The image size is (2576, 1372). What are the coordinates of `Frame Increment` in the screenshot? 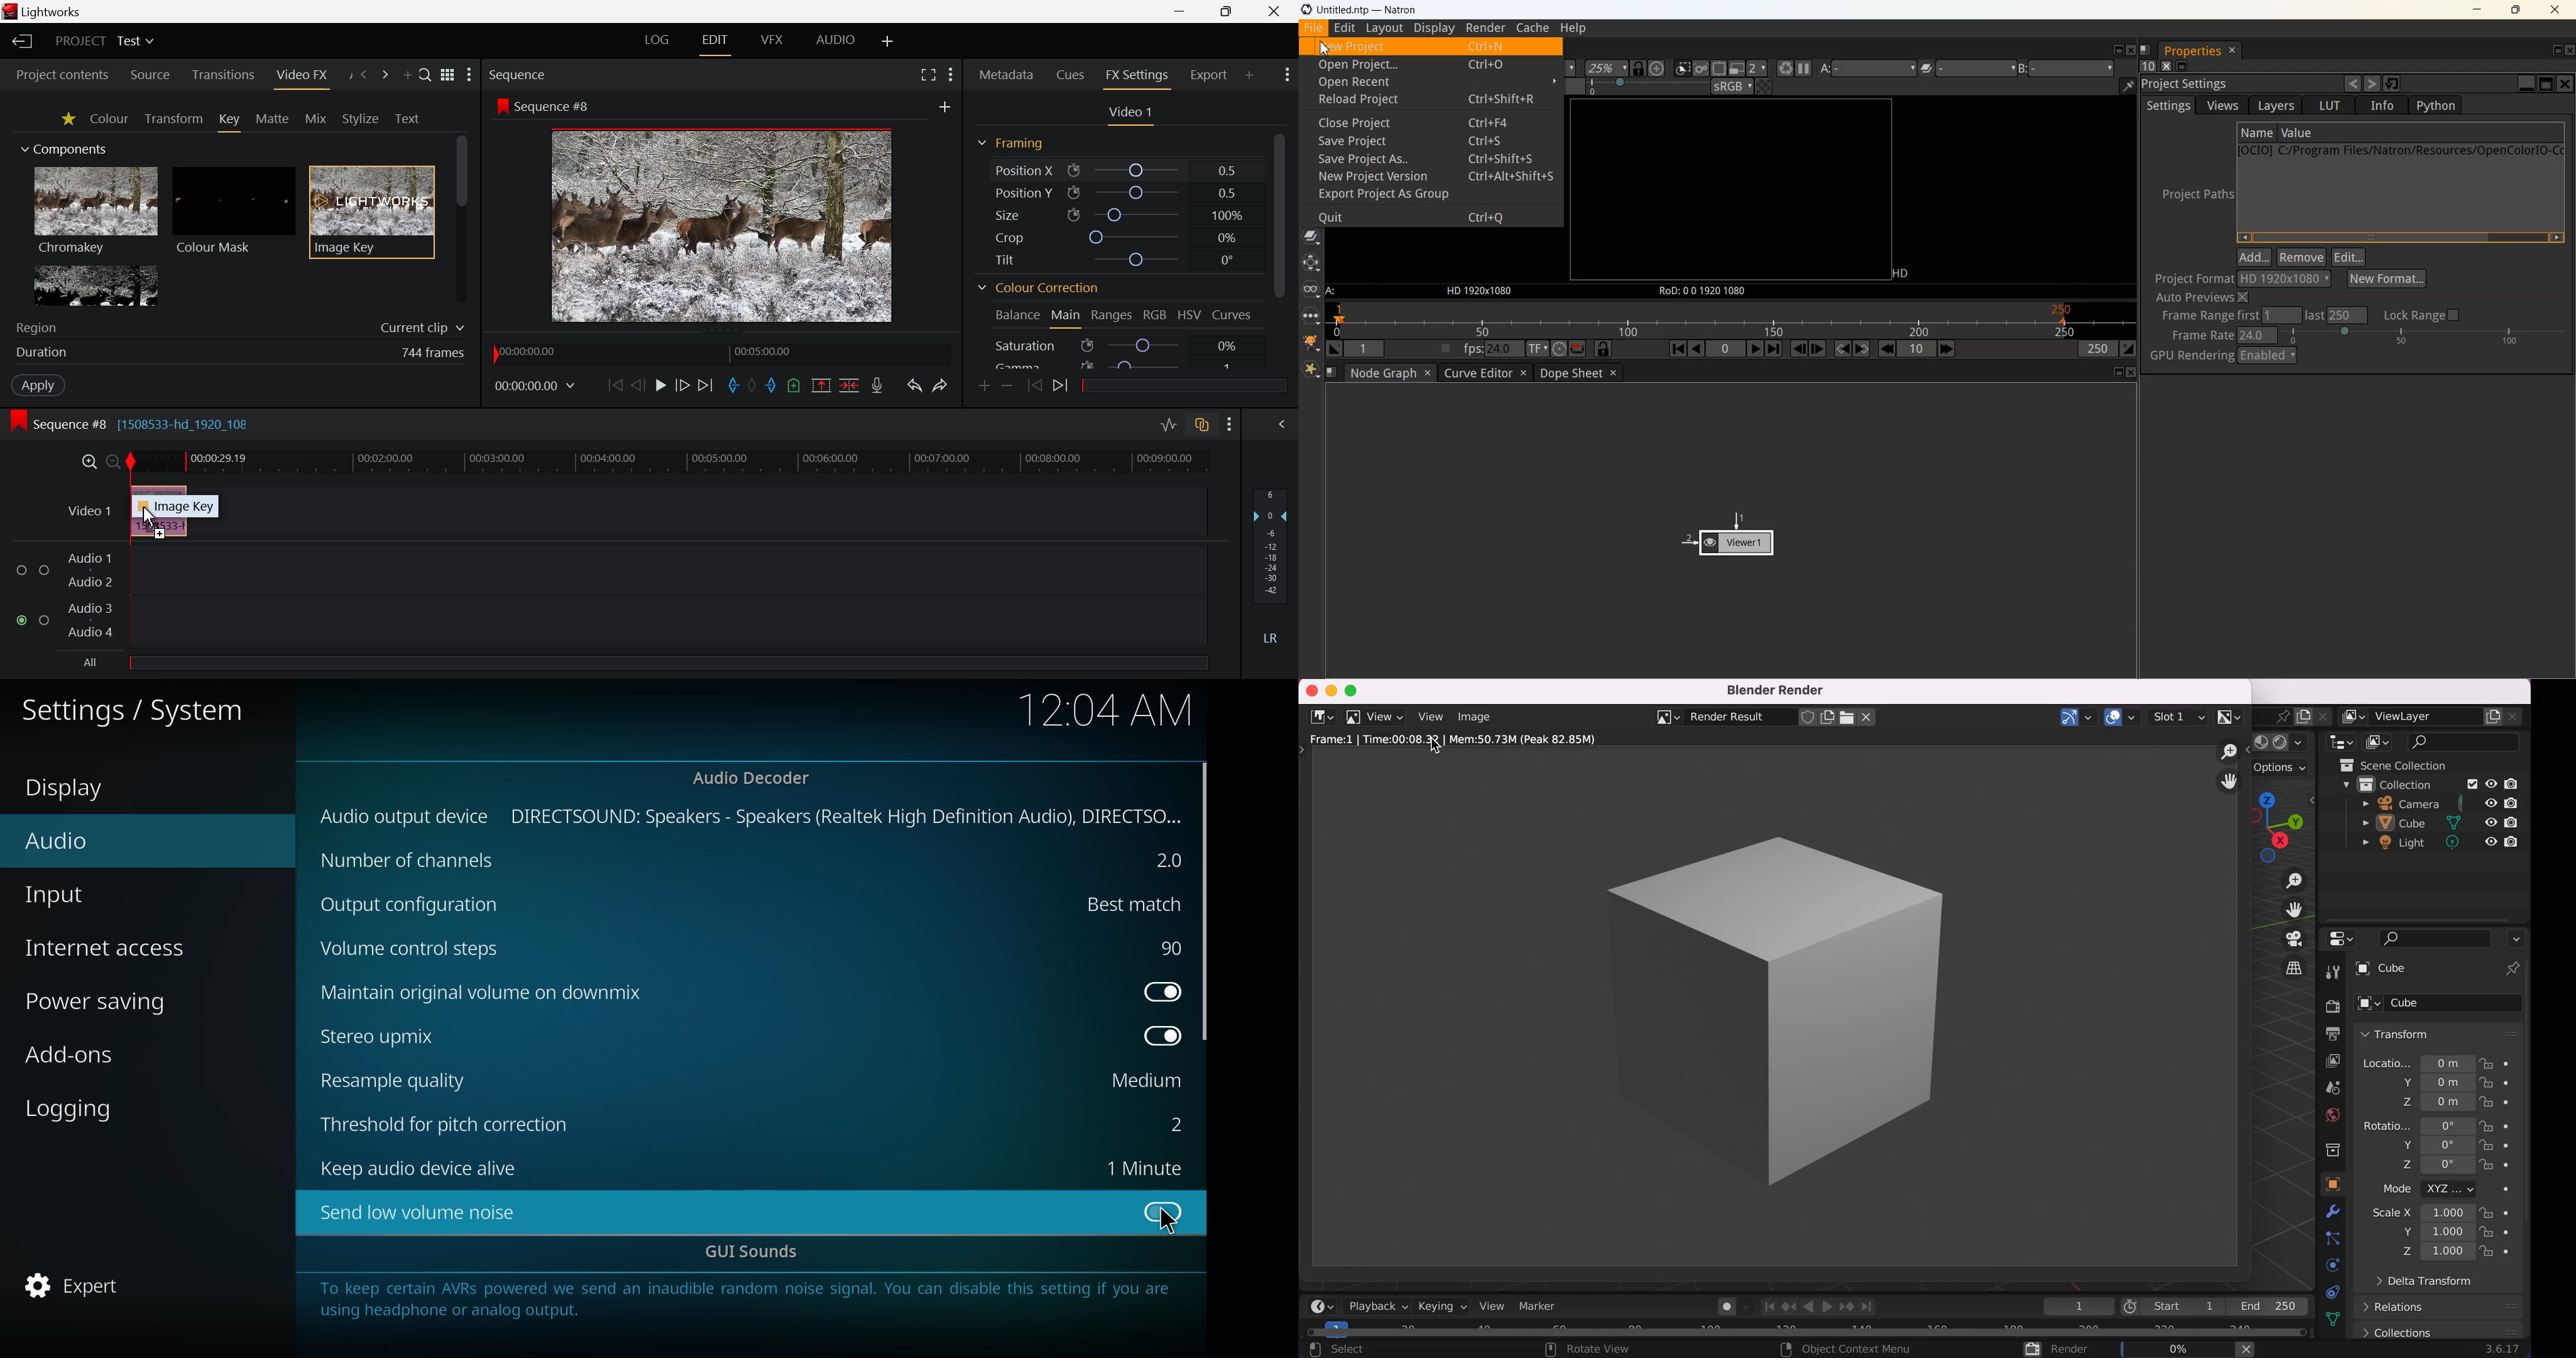 It's located at (1917, 348).